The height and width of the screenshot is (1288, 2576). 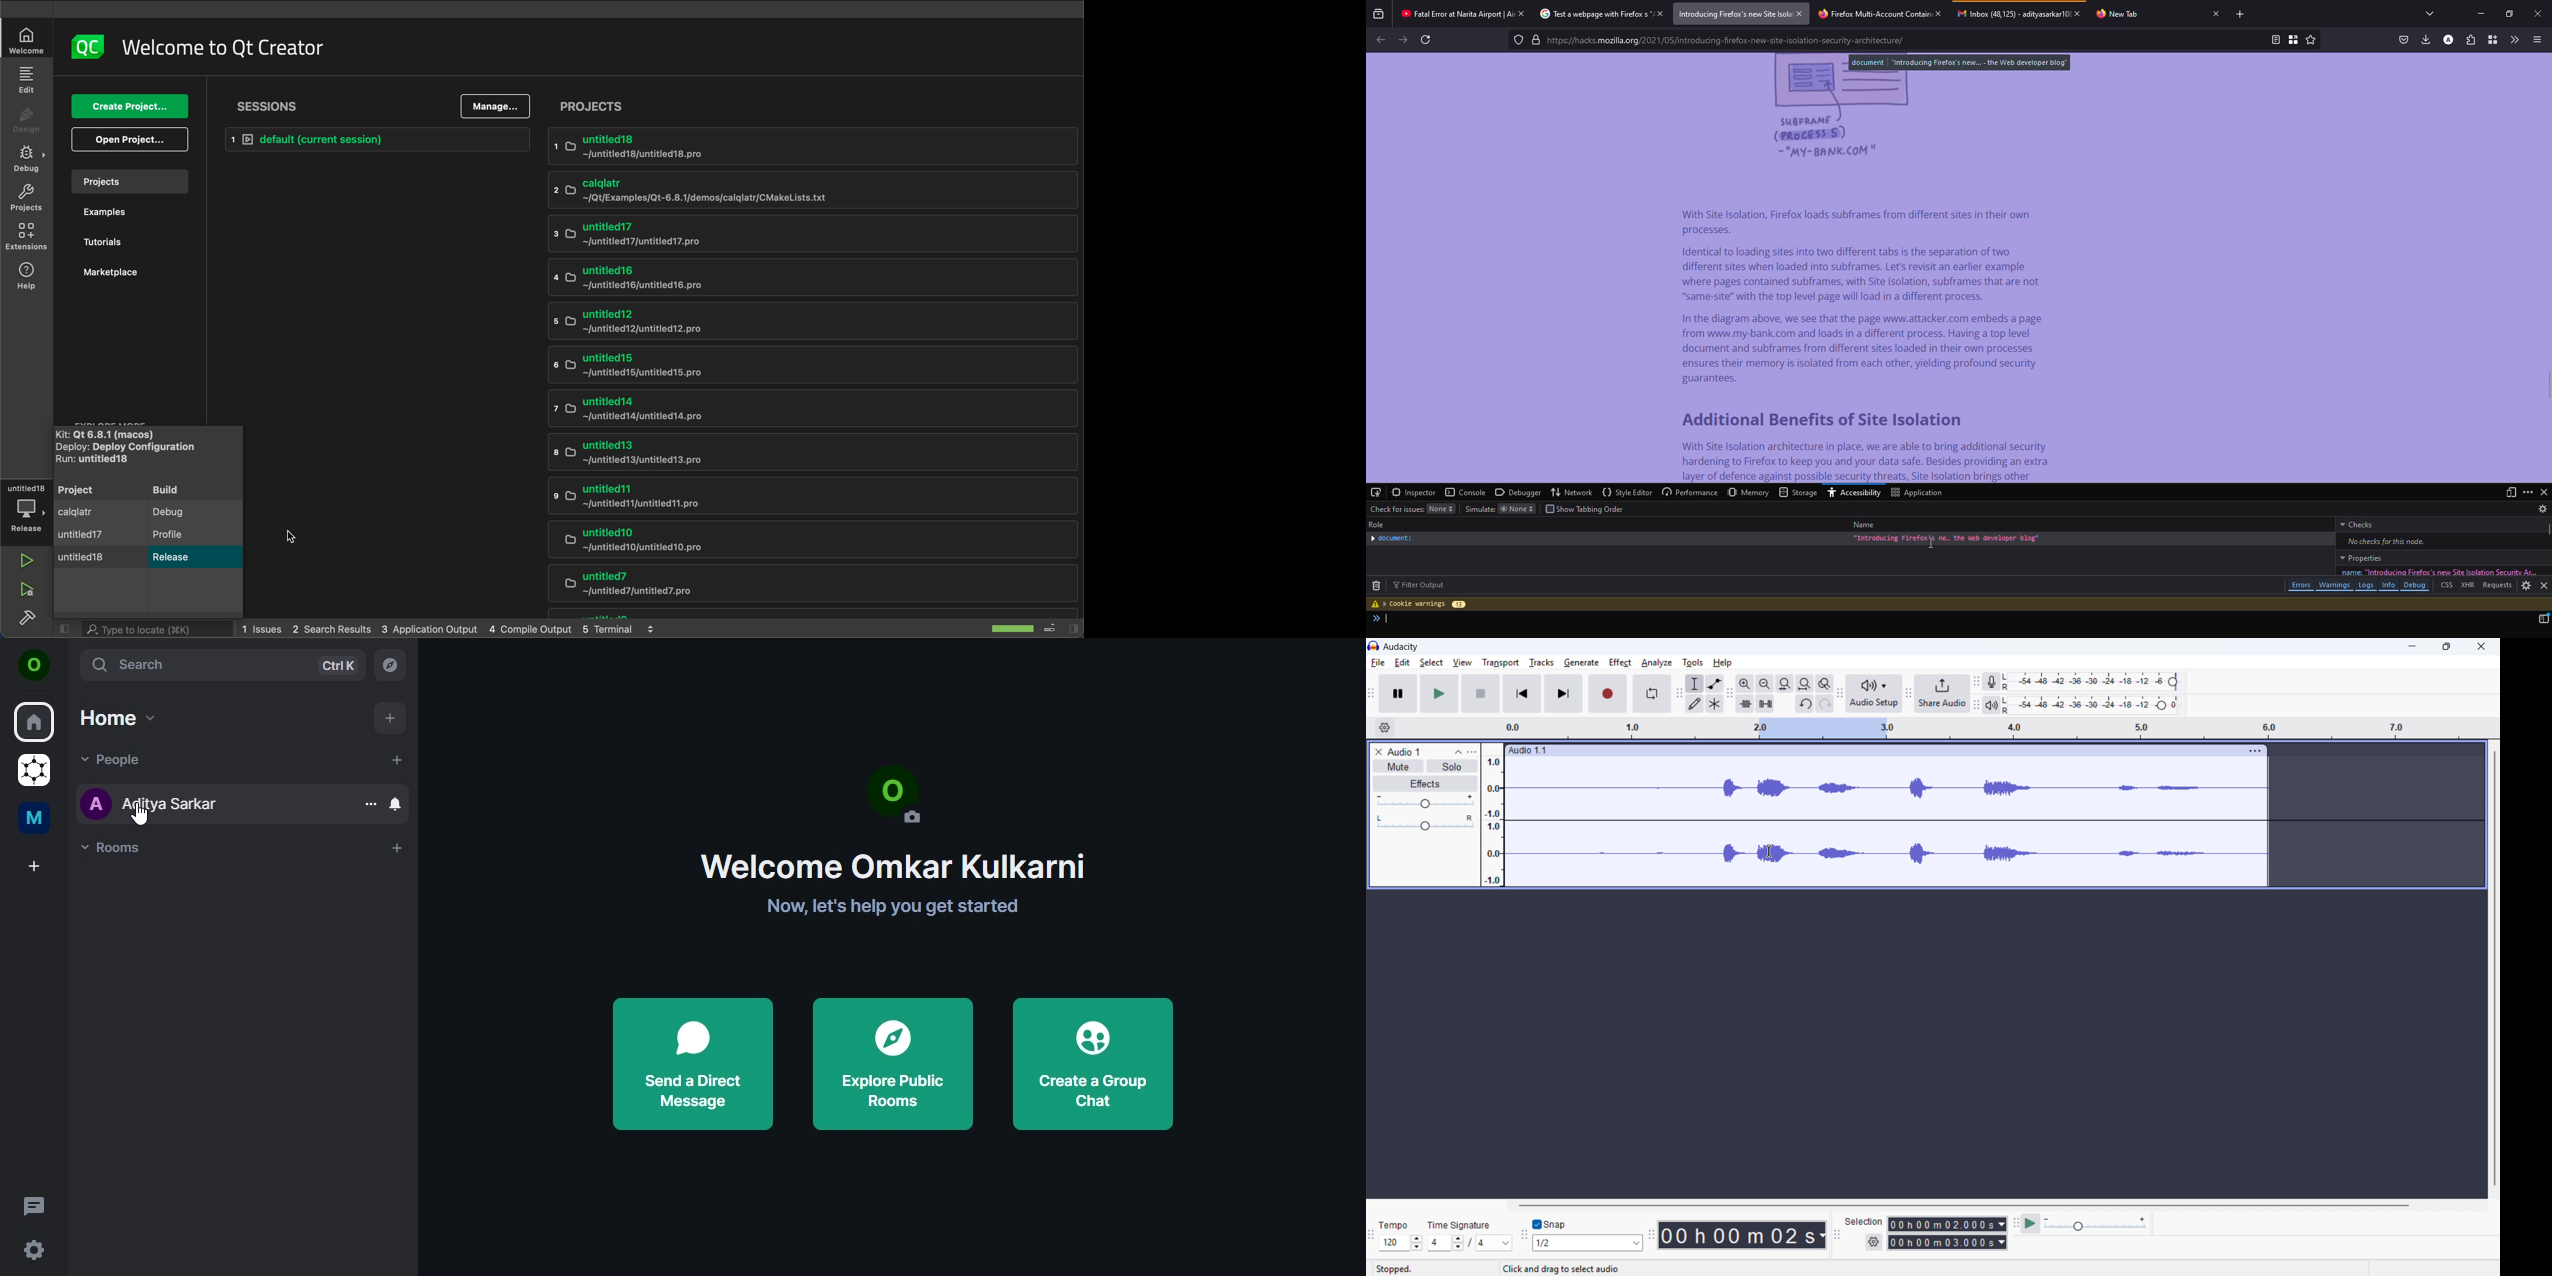 What do you see at coordinates (222, 46) in the screenshot?
I see `welcome` at bounding box center [222, 46].